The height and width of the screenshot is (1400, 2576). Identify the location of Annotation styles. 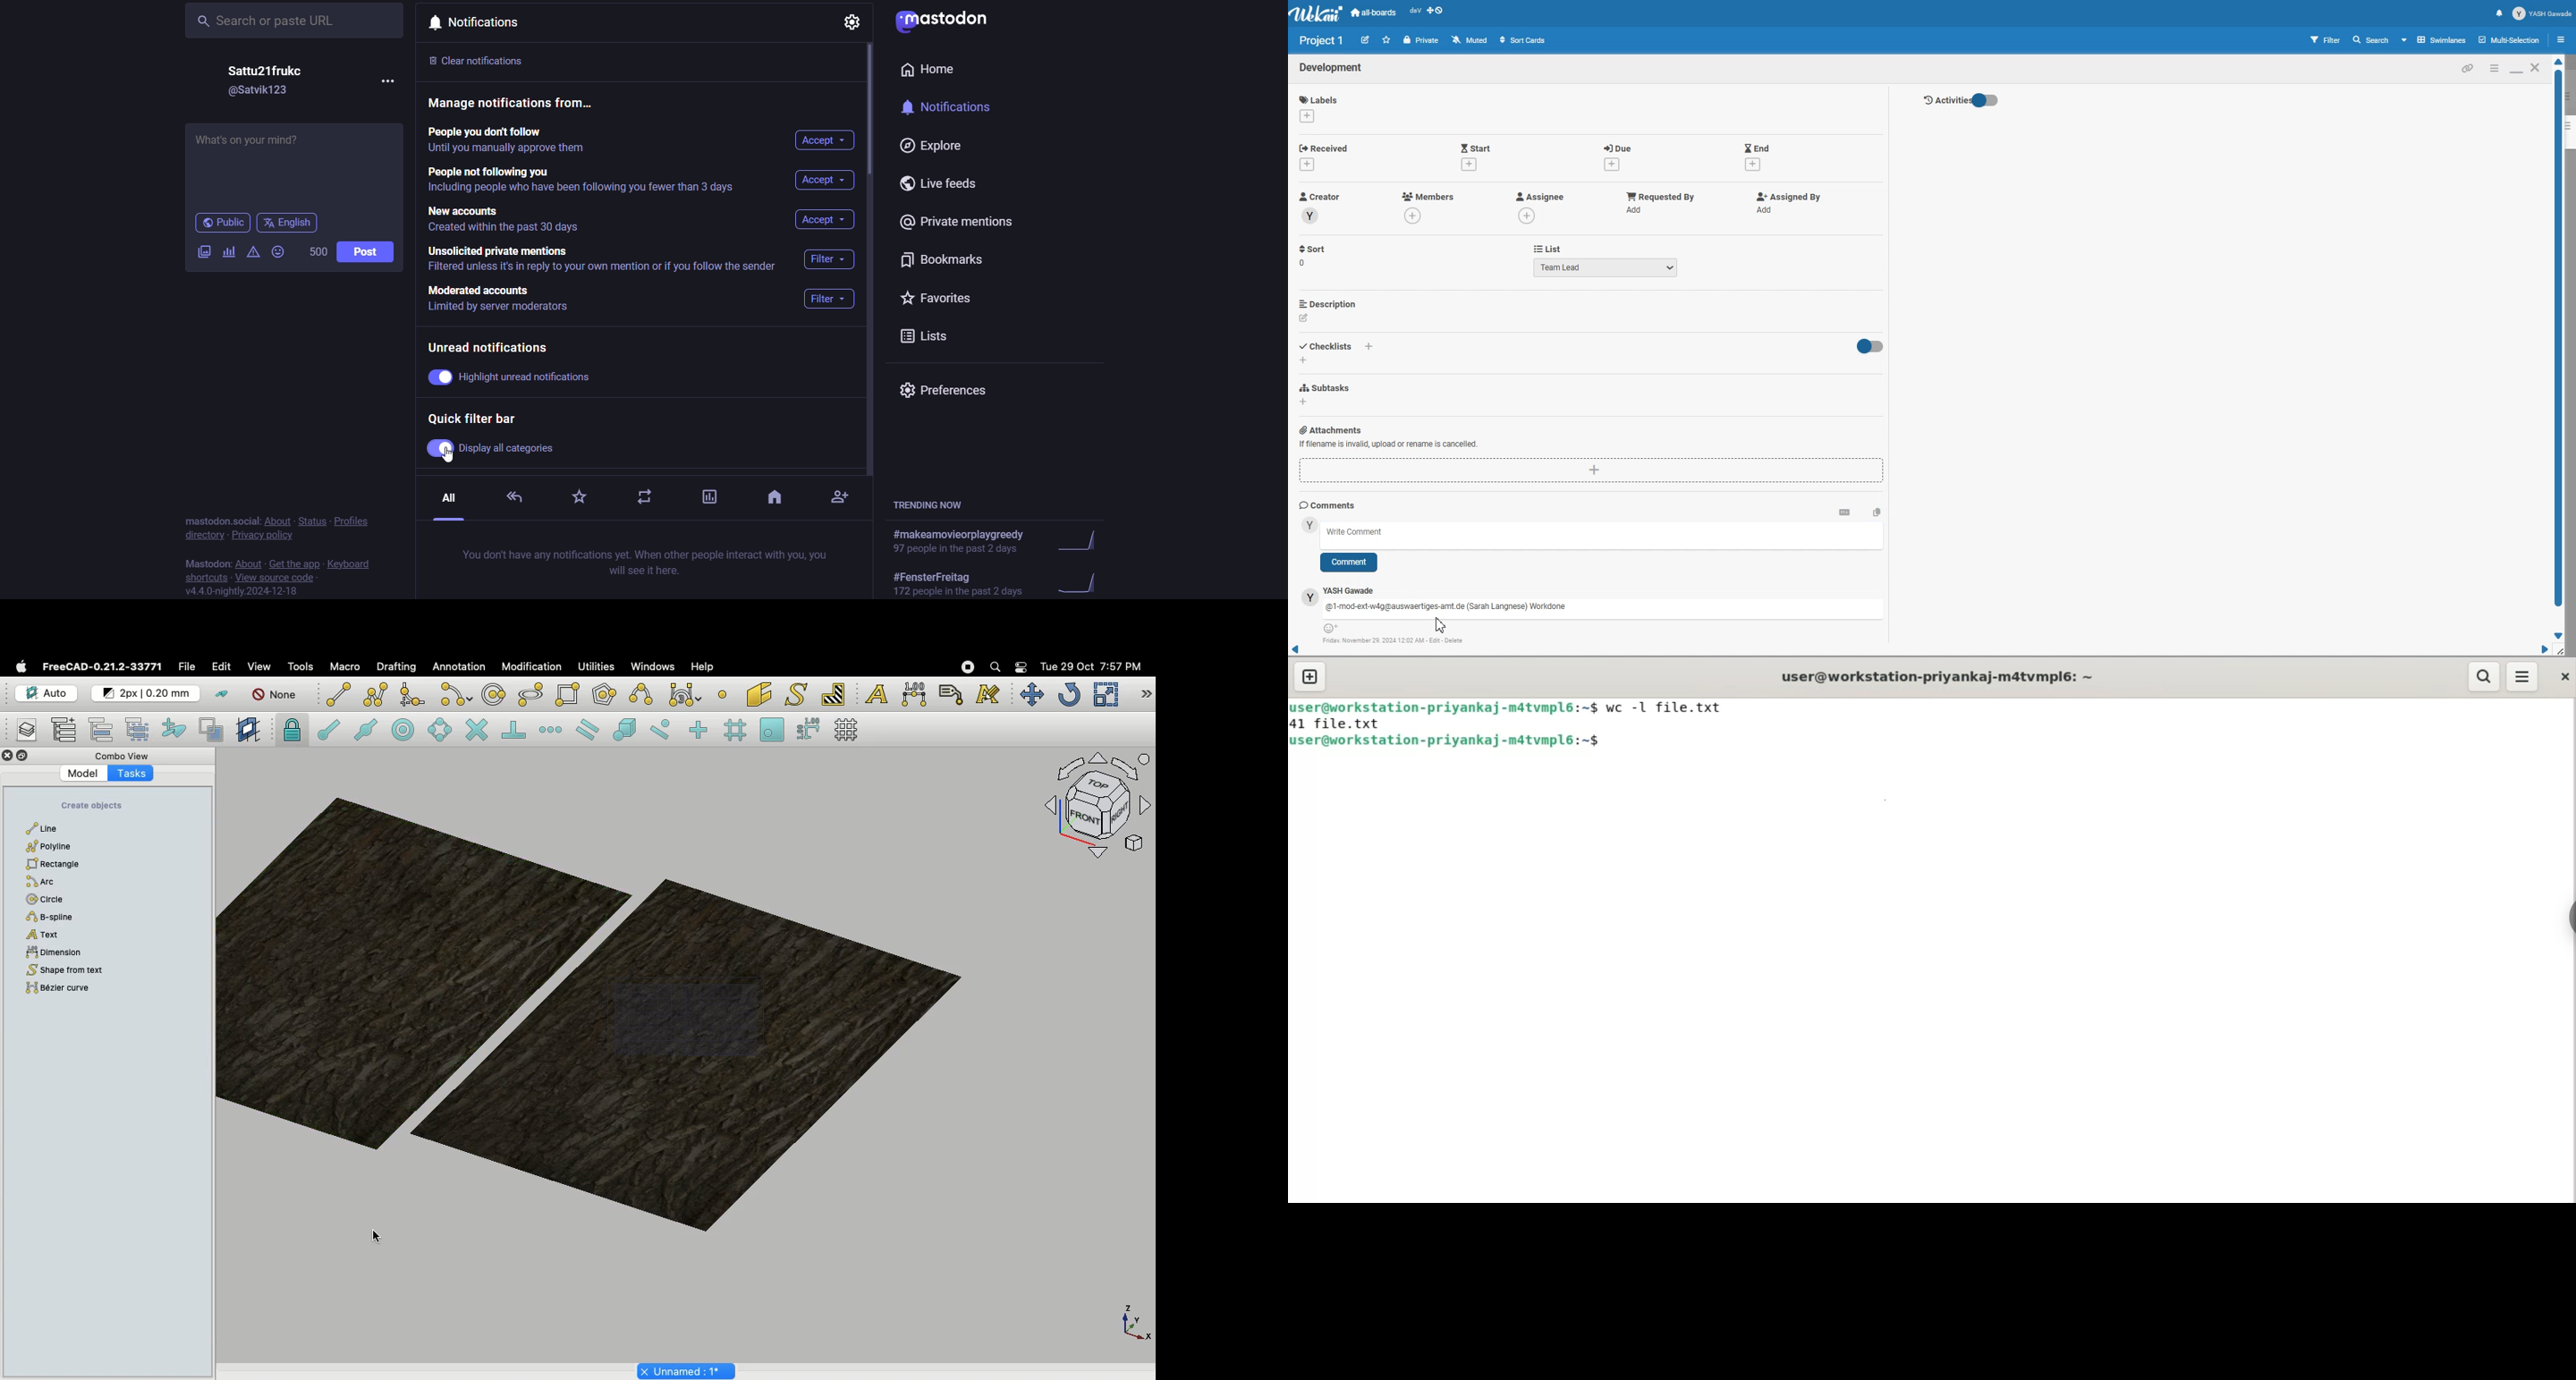
(989, 694).